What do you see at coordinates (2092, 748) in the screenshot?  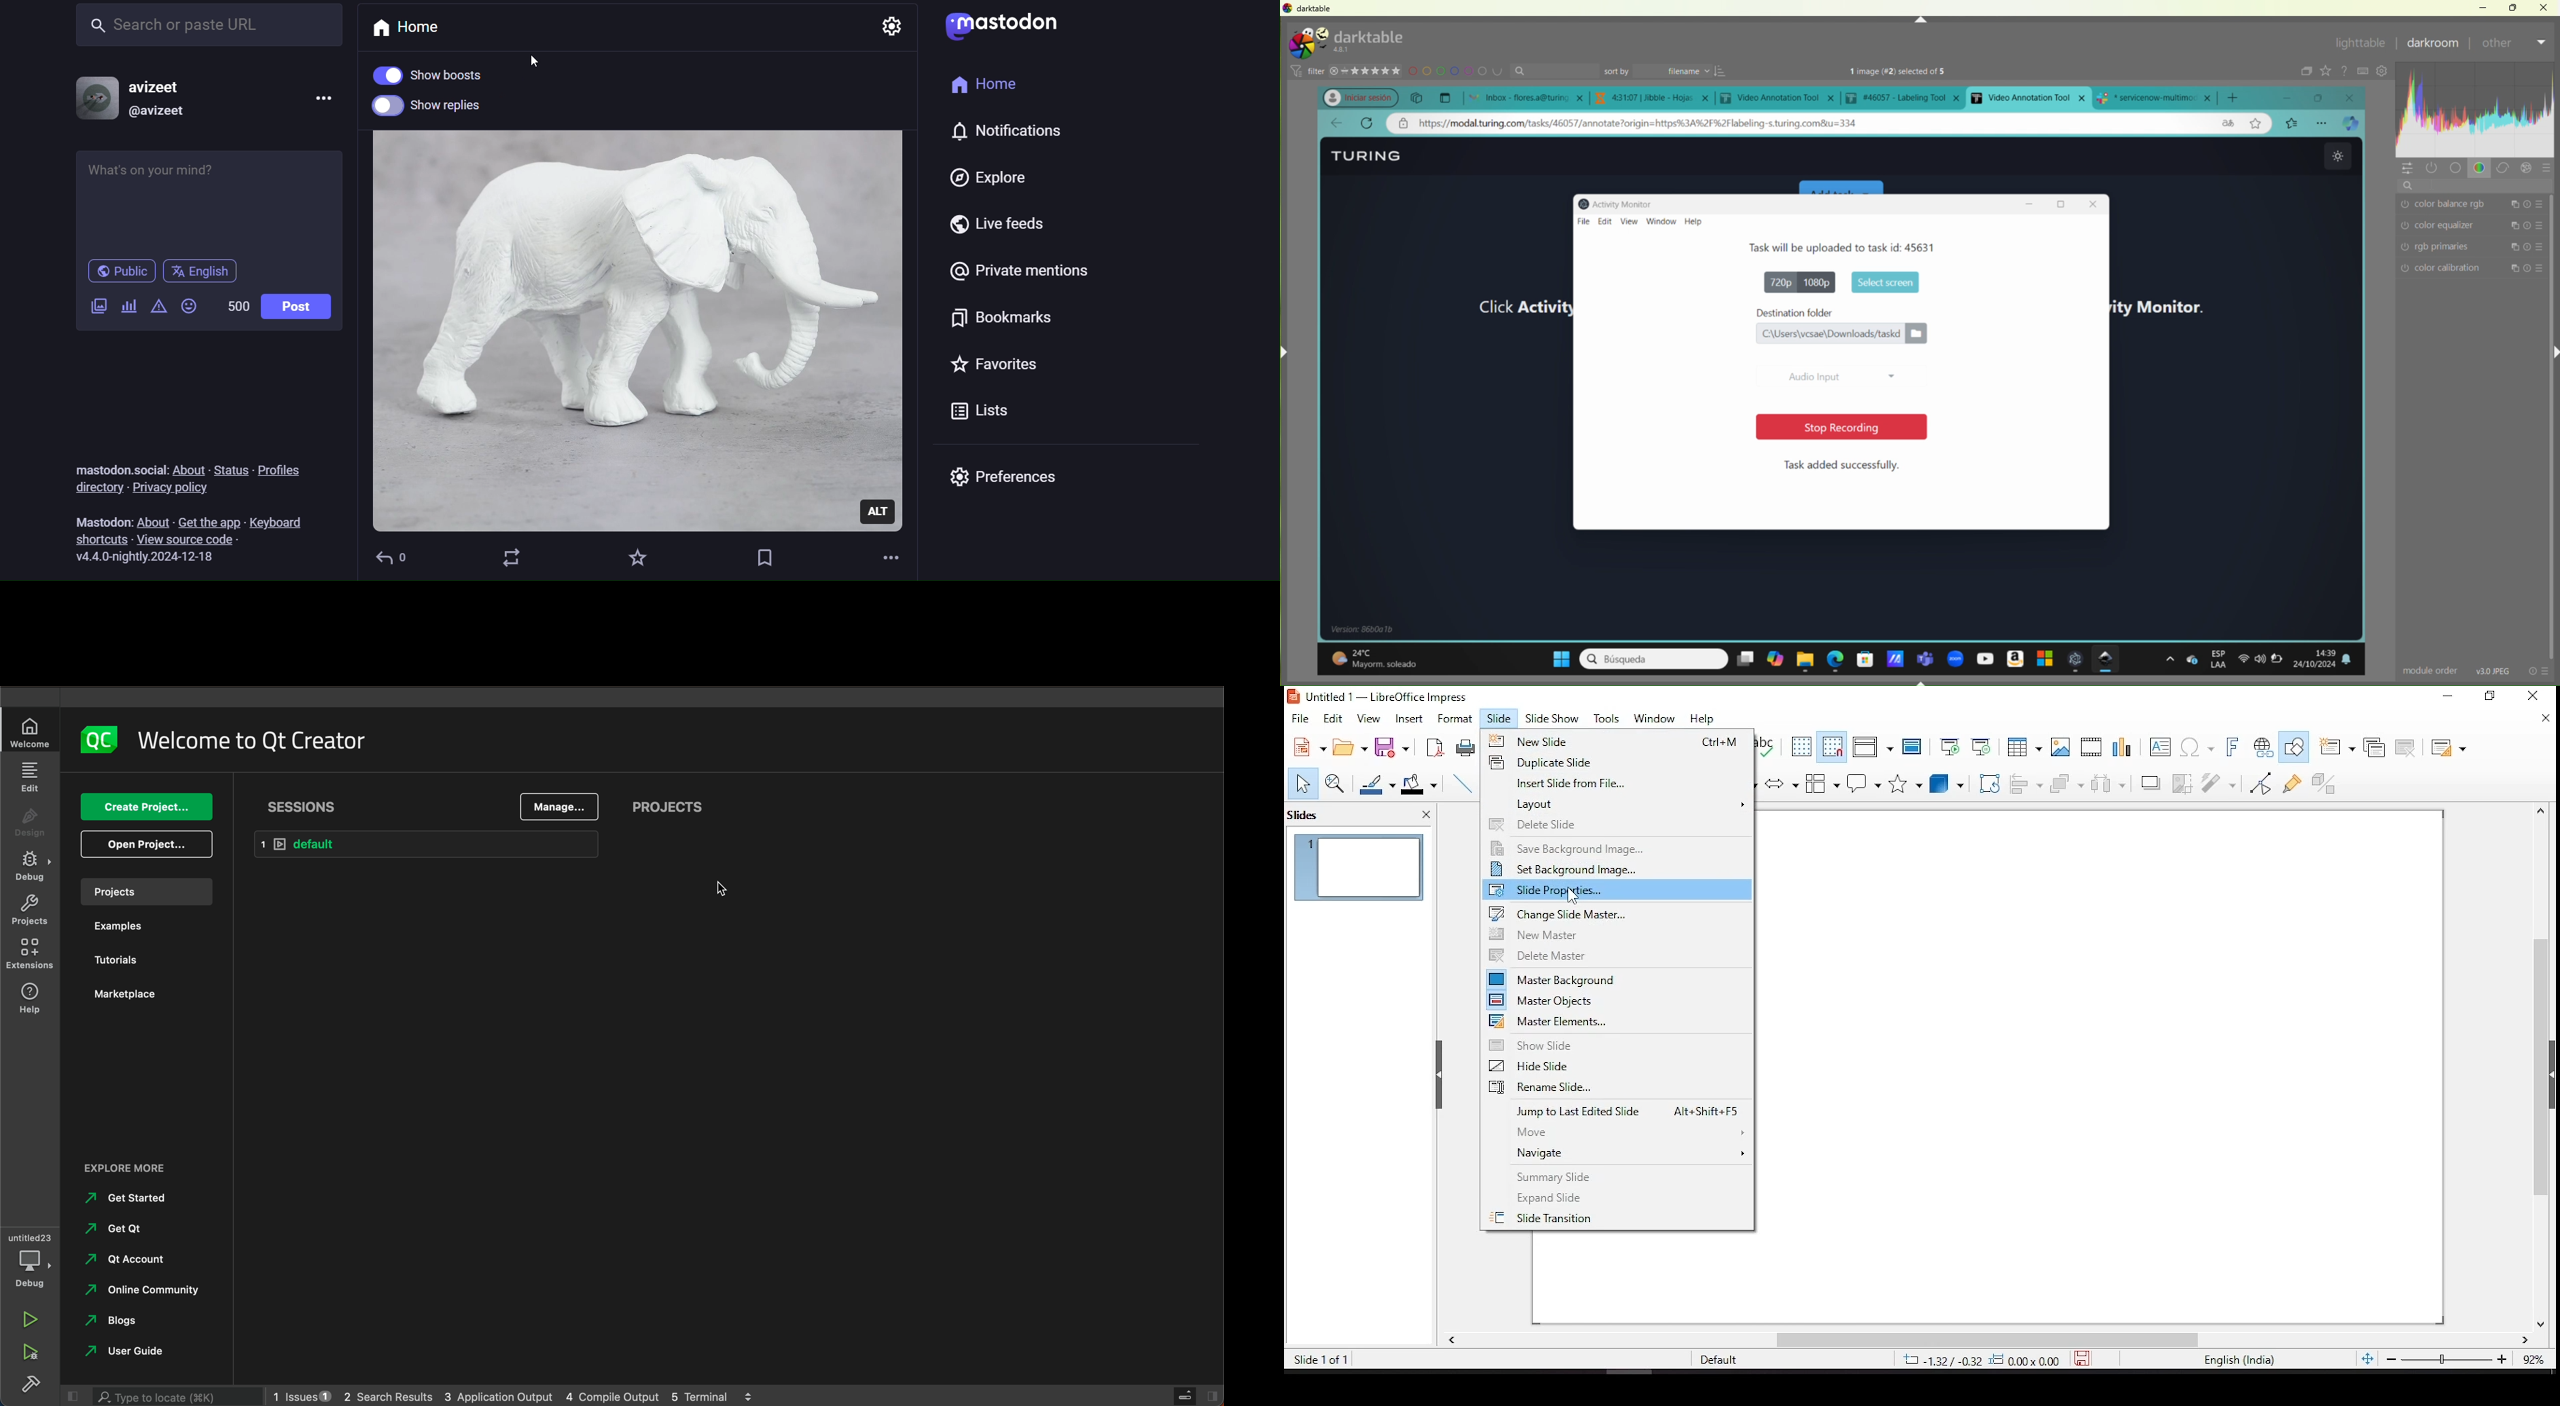 I see `insert audio or video` at bounding box center [2092, 748].